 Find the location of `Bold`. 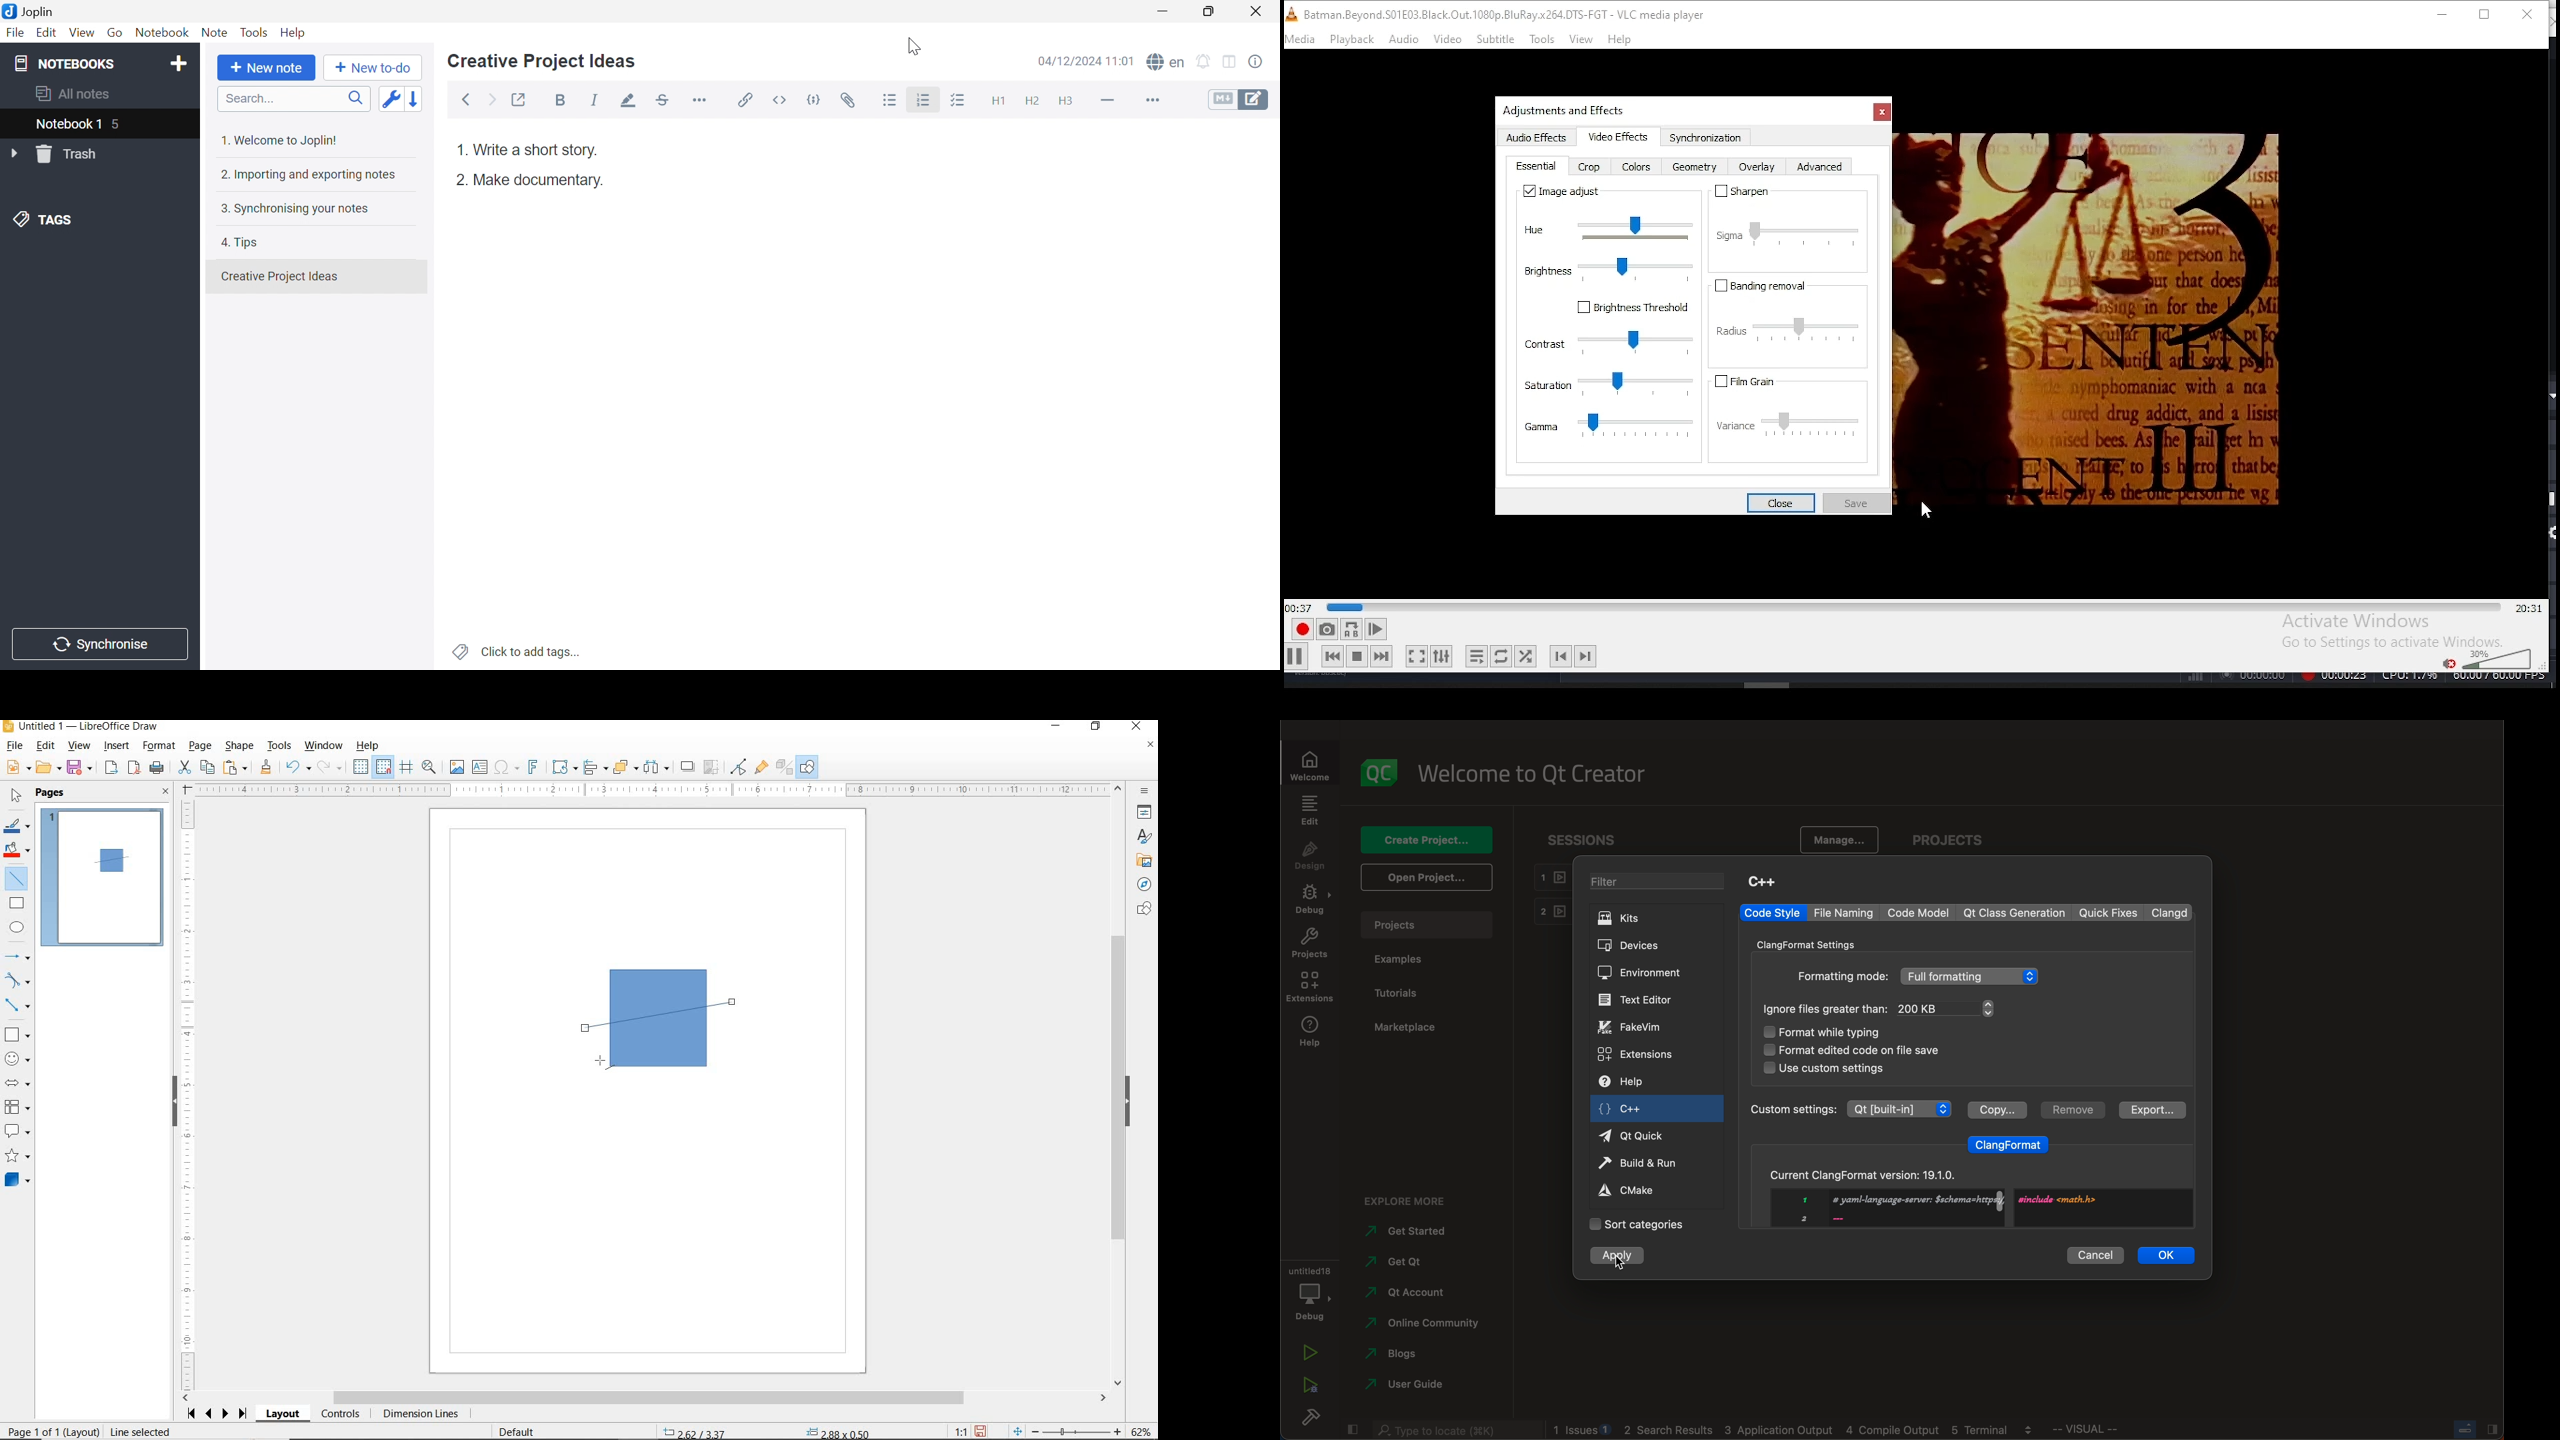

Bold is located at coordinates (563, 101).